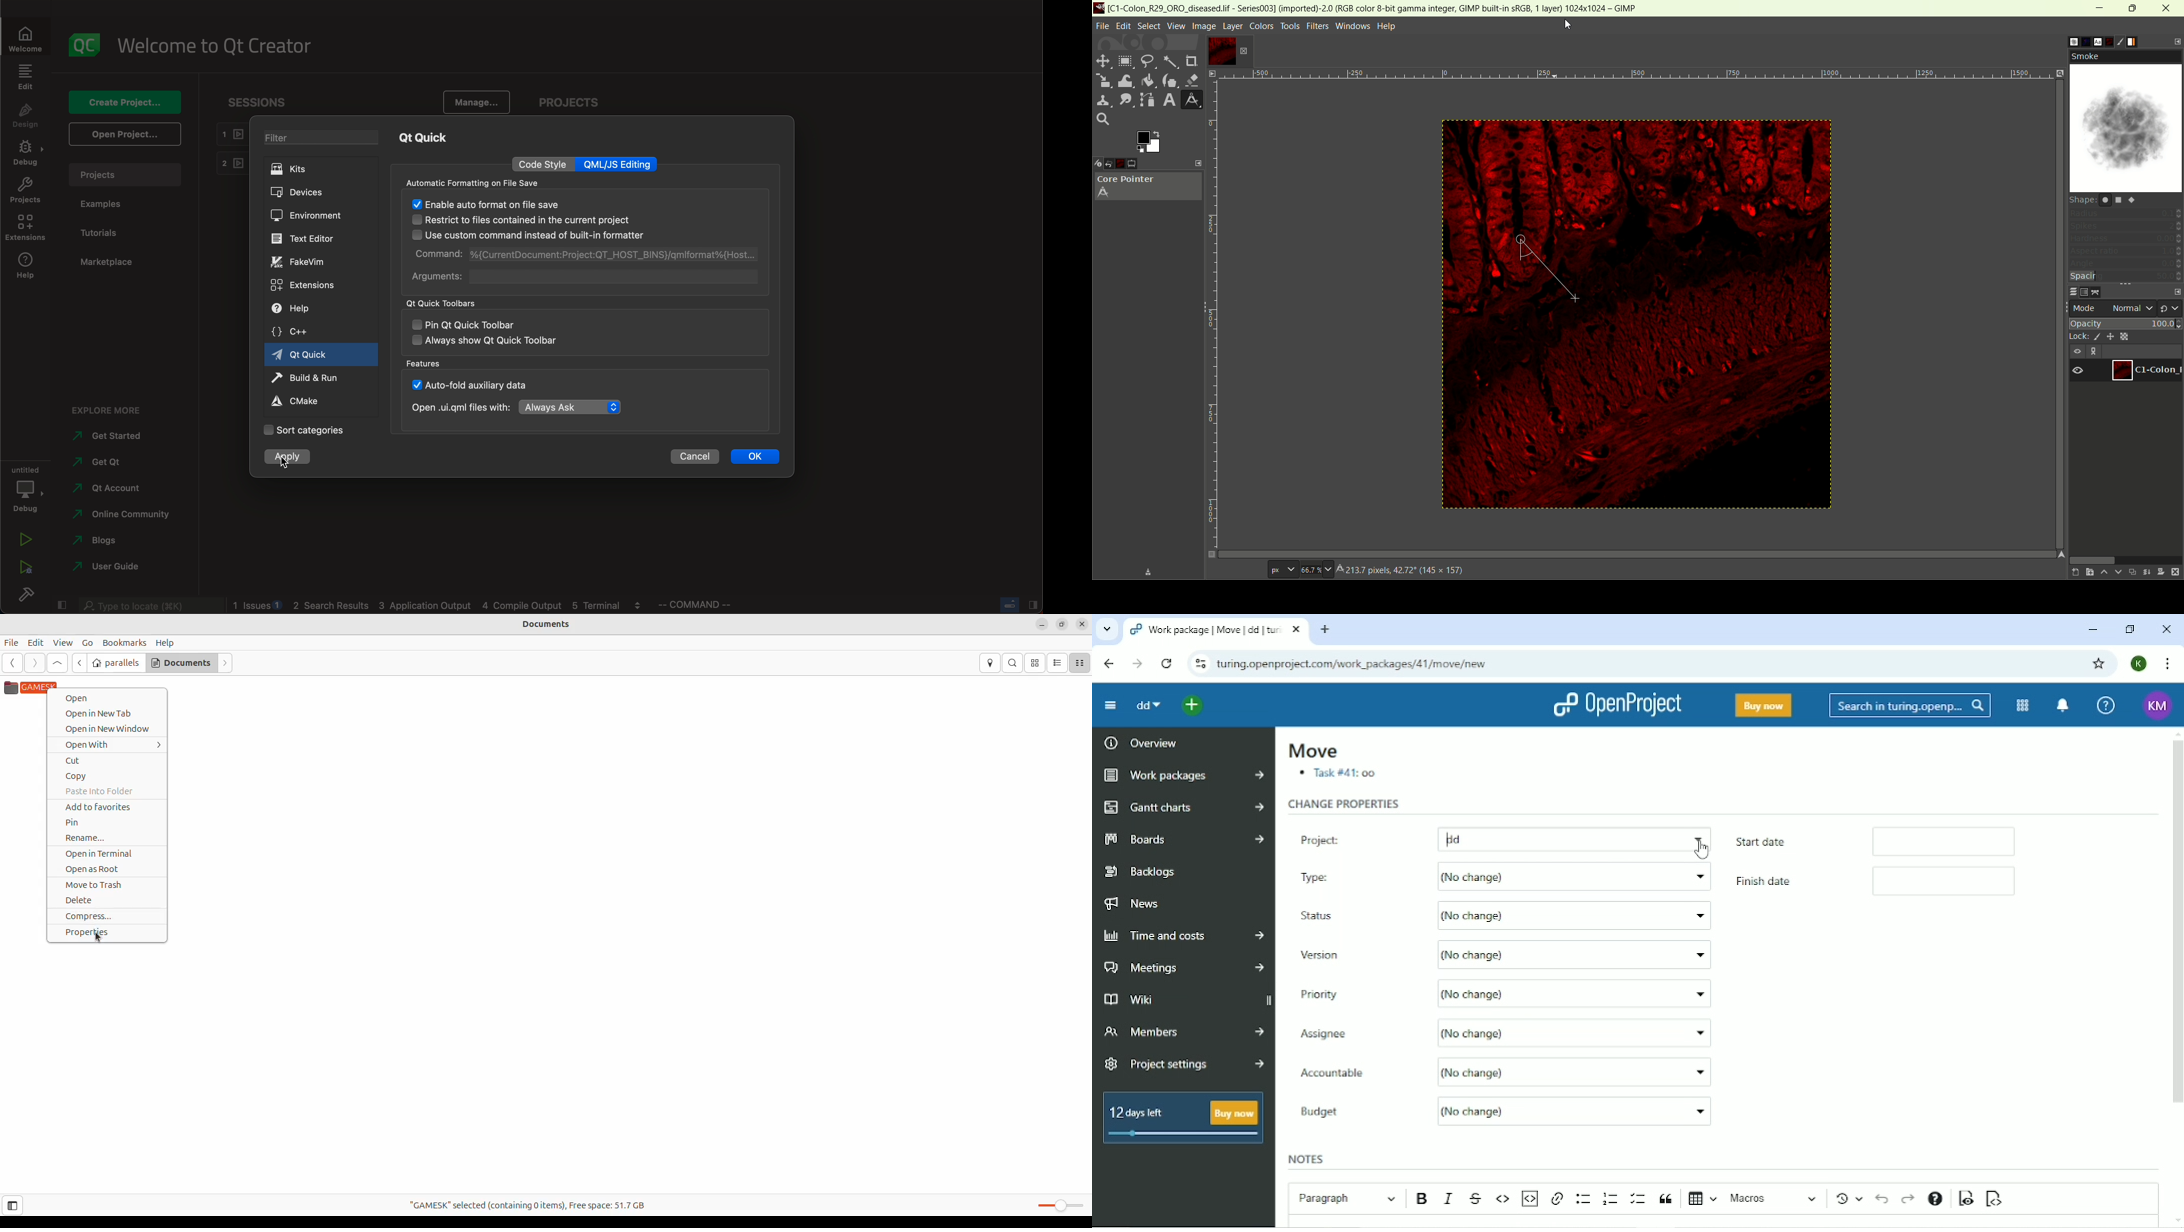 The image size is (2184, 1232). Describe the element at coordinates (1388, 27) in the screenshot. I see `help` at that location.